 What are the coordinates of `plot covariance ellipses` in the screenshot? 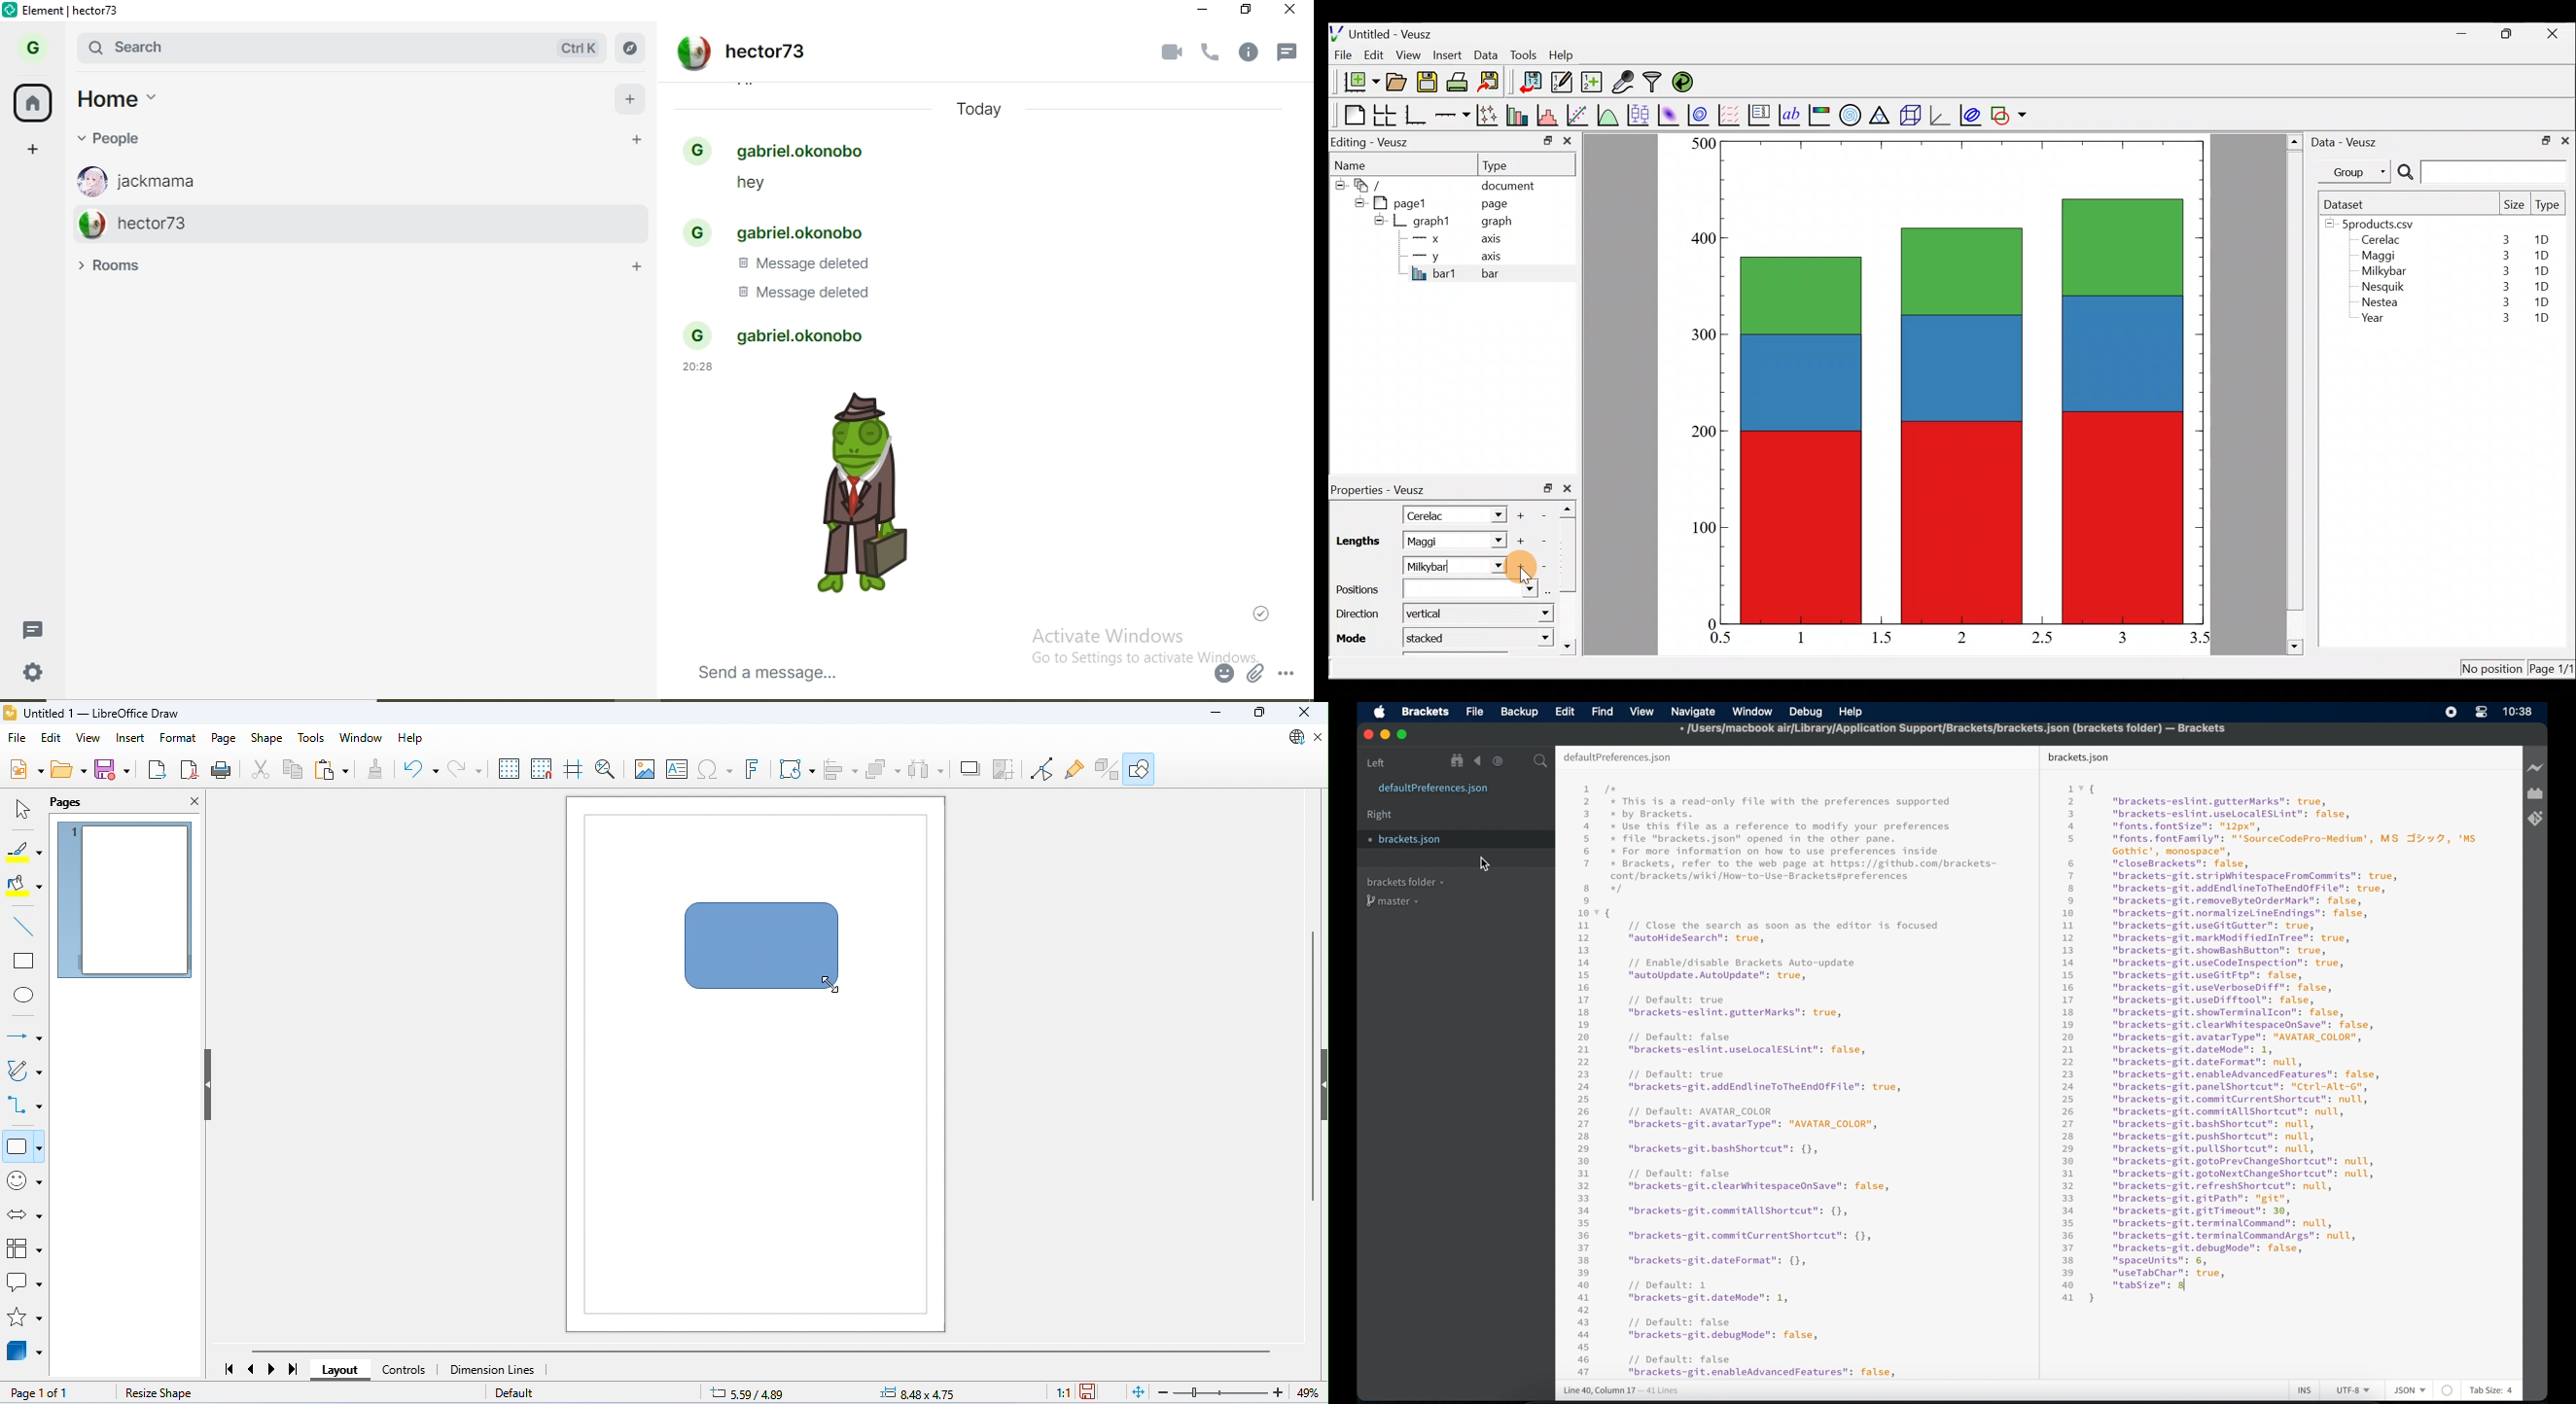 It's located at (1972, 114).